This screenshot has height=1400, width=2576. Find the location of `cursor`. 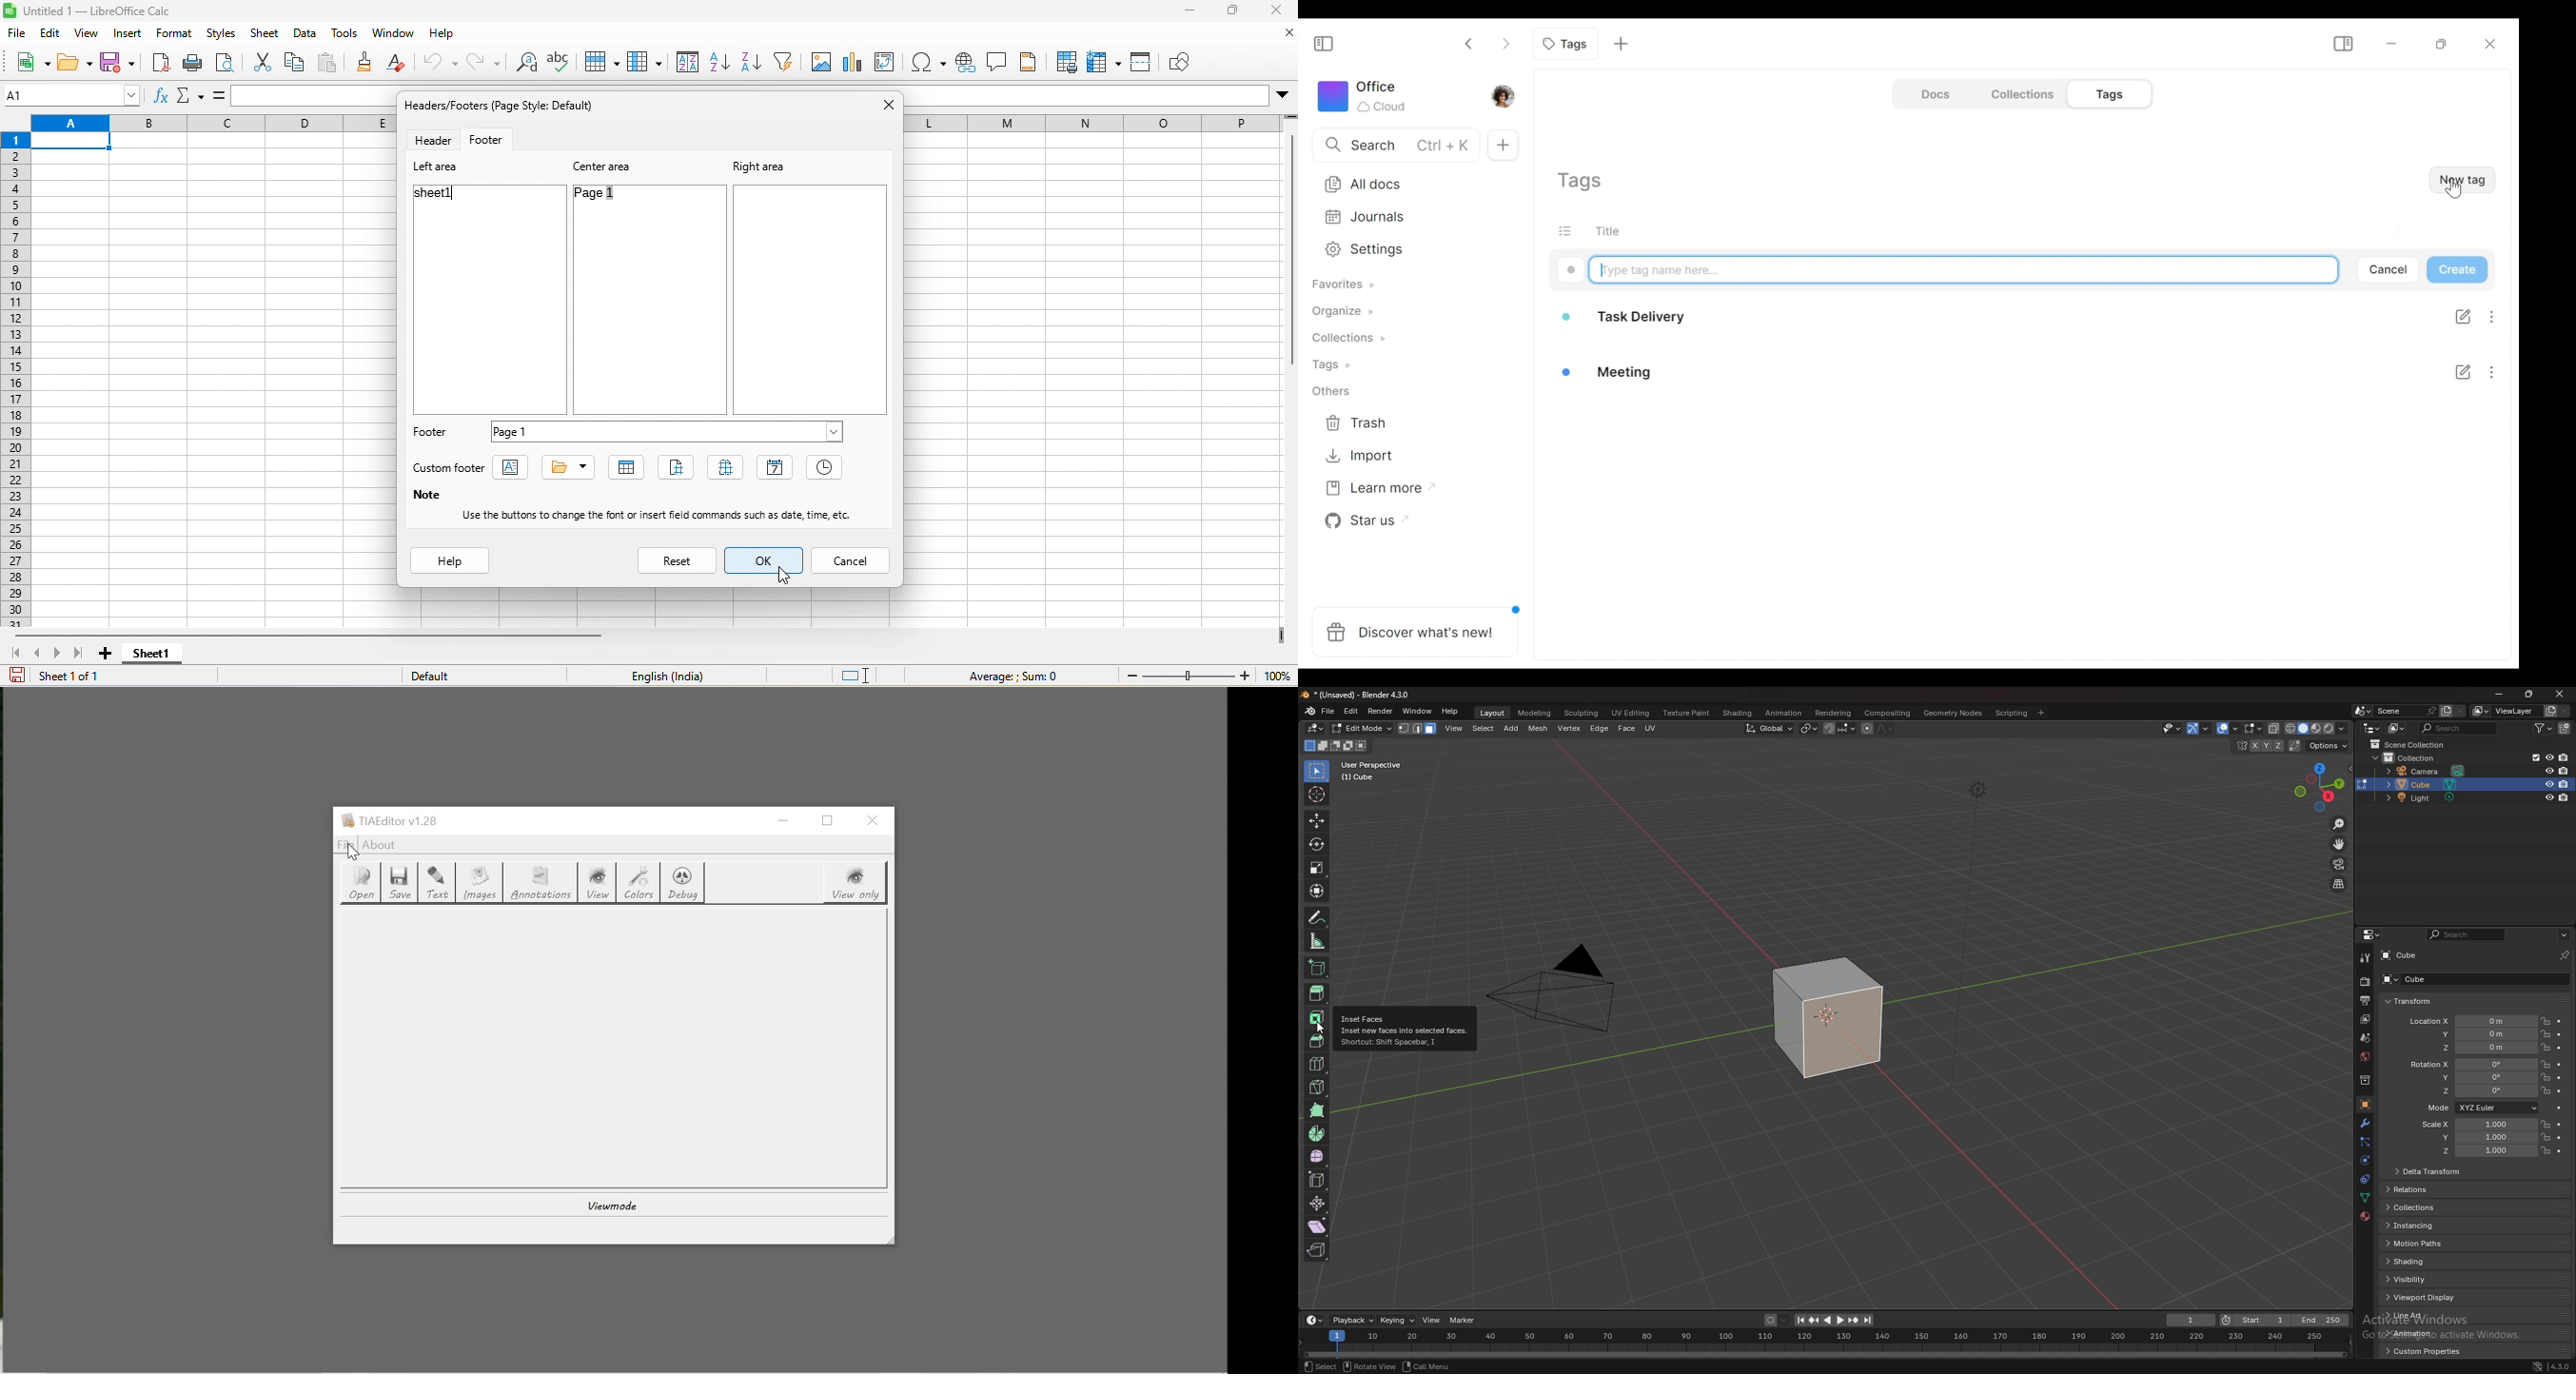

cursor is located at coordinates (1316, 793).